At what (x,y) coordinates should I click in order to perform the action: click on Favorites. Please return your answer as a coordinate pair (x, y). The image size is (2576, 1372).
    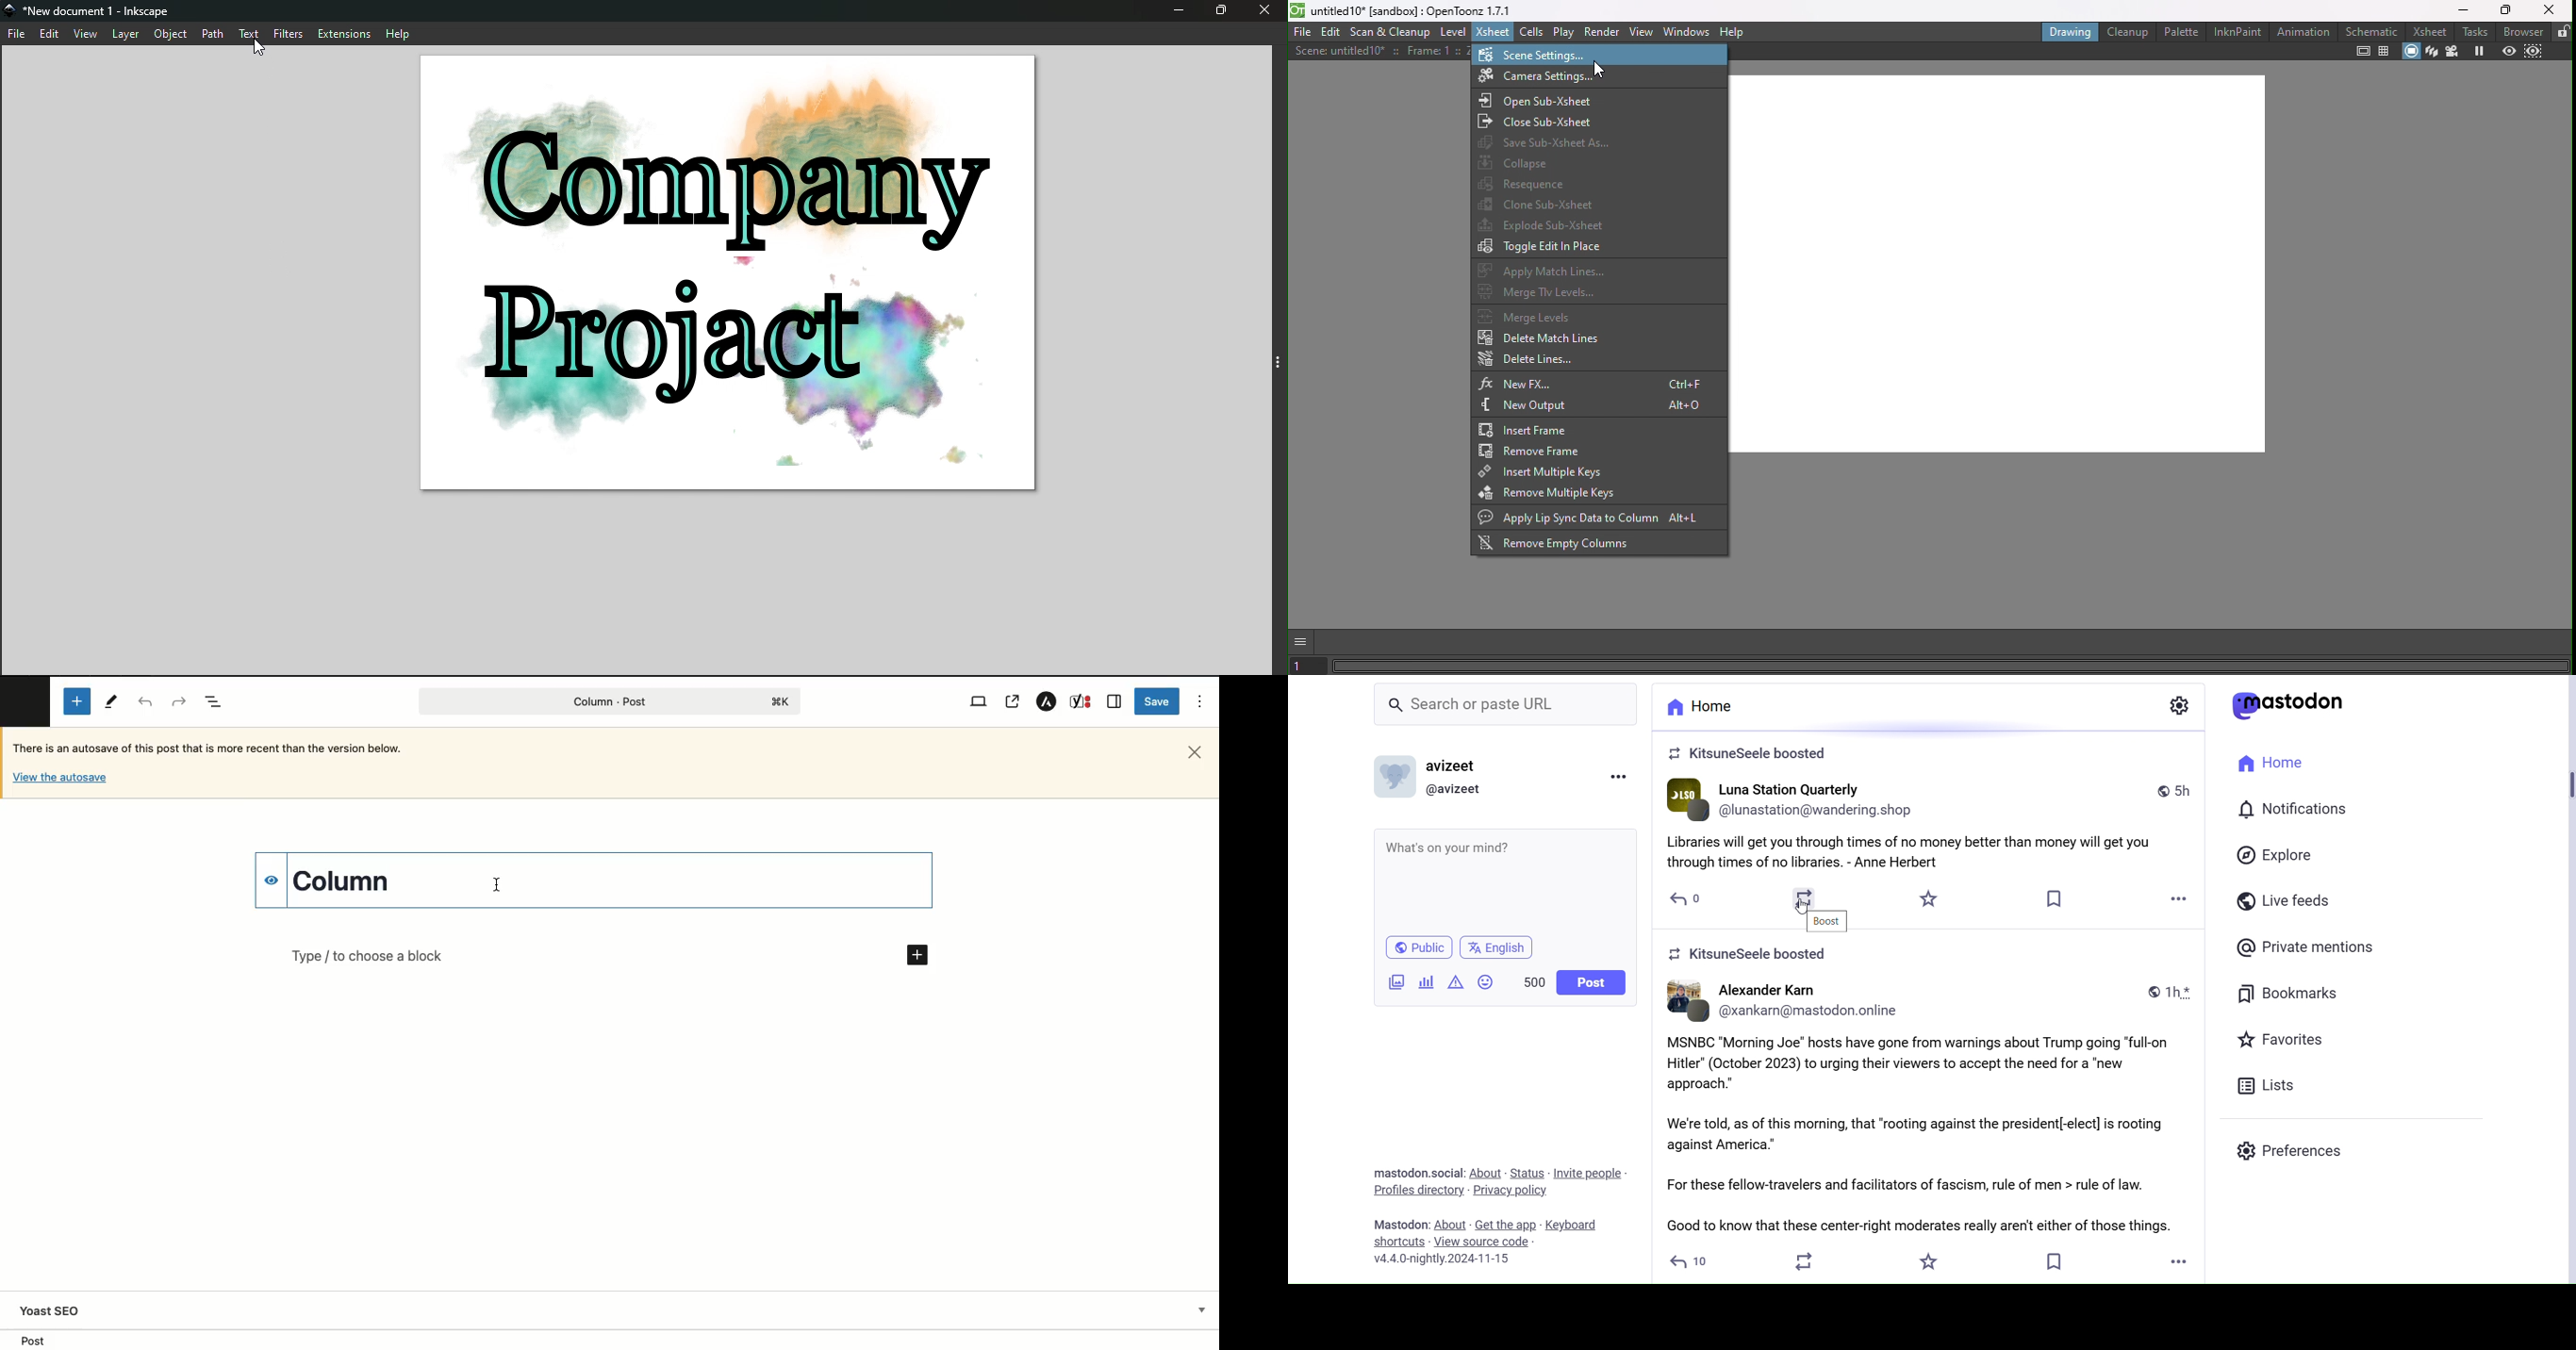
    Looking at the image, I should click on (2285, 1043).